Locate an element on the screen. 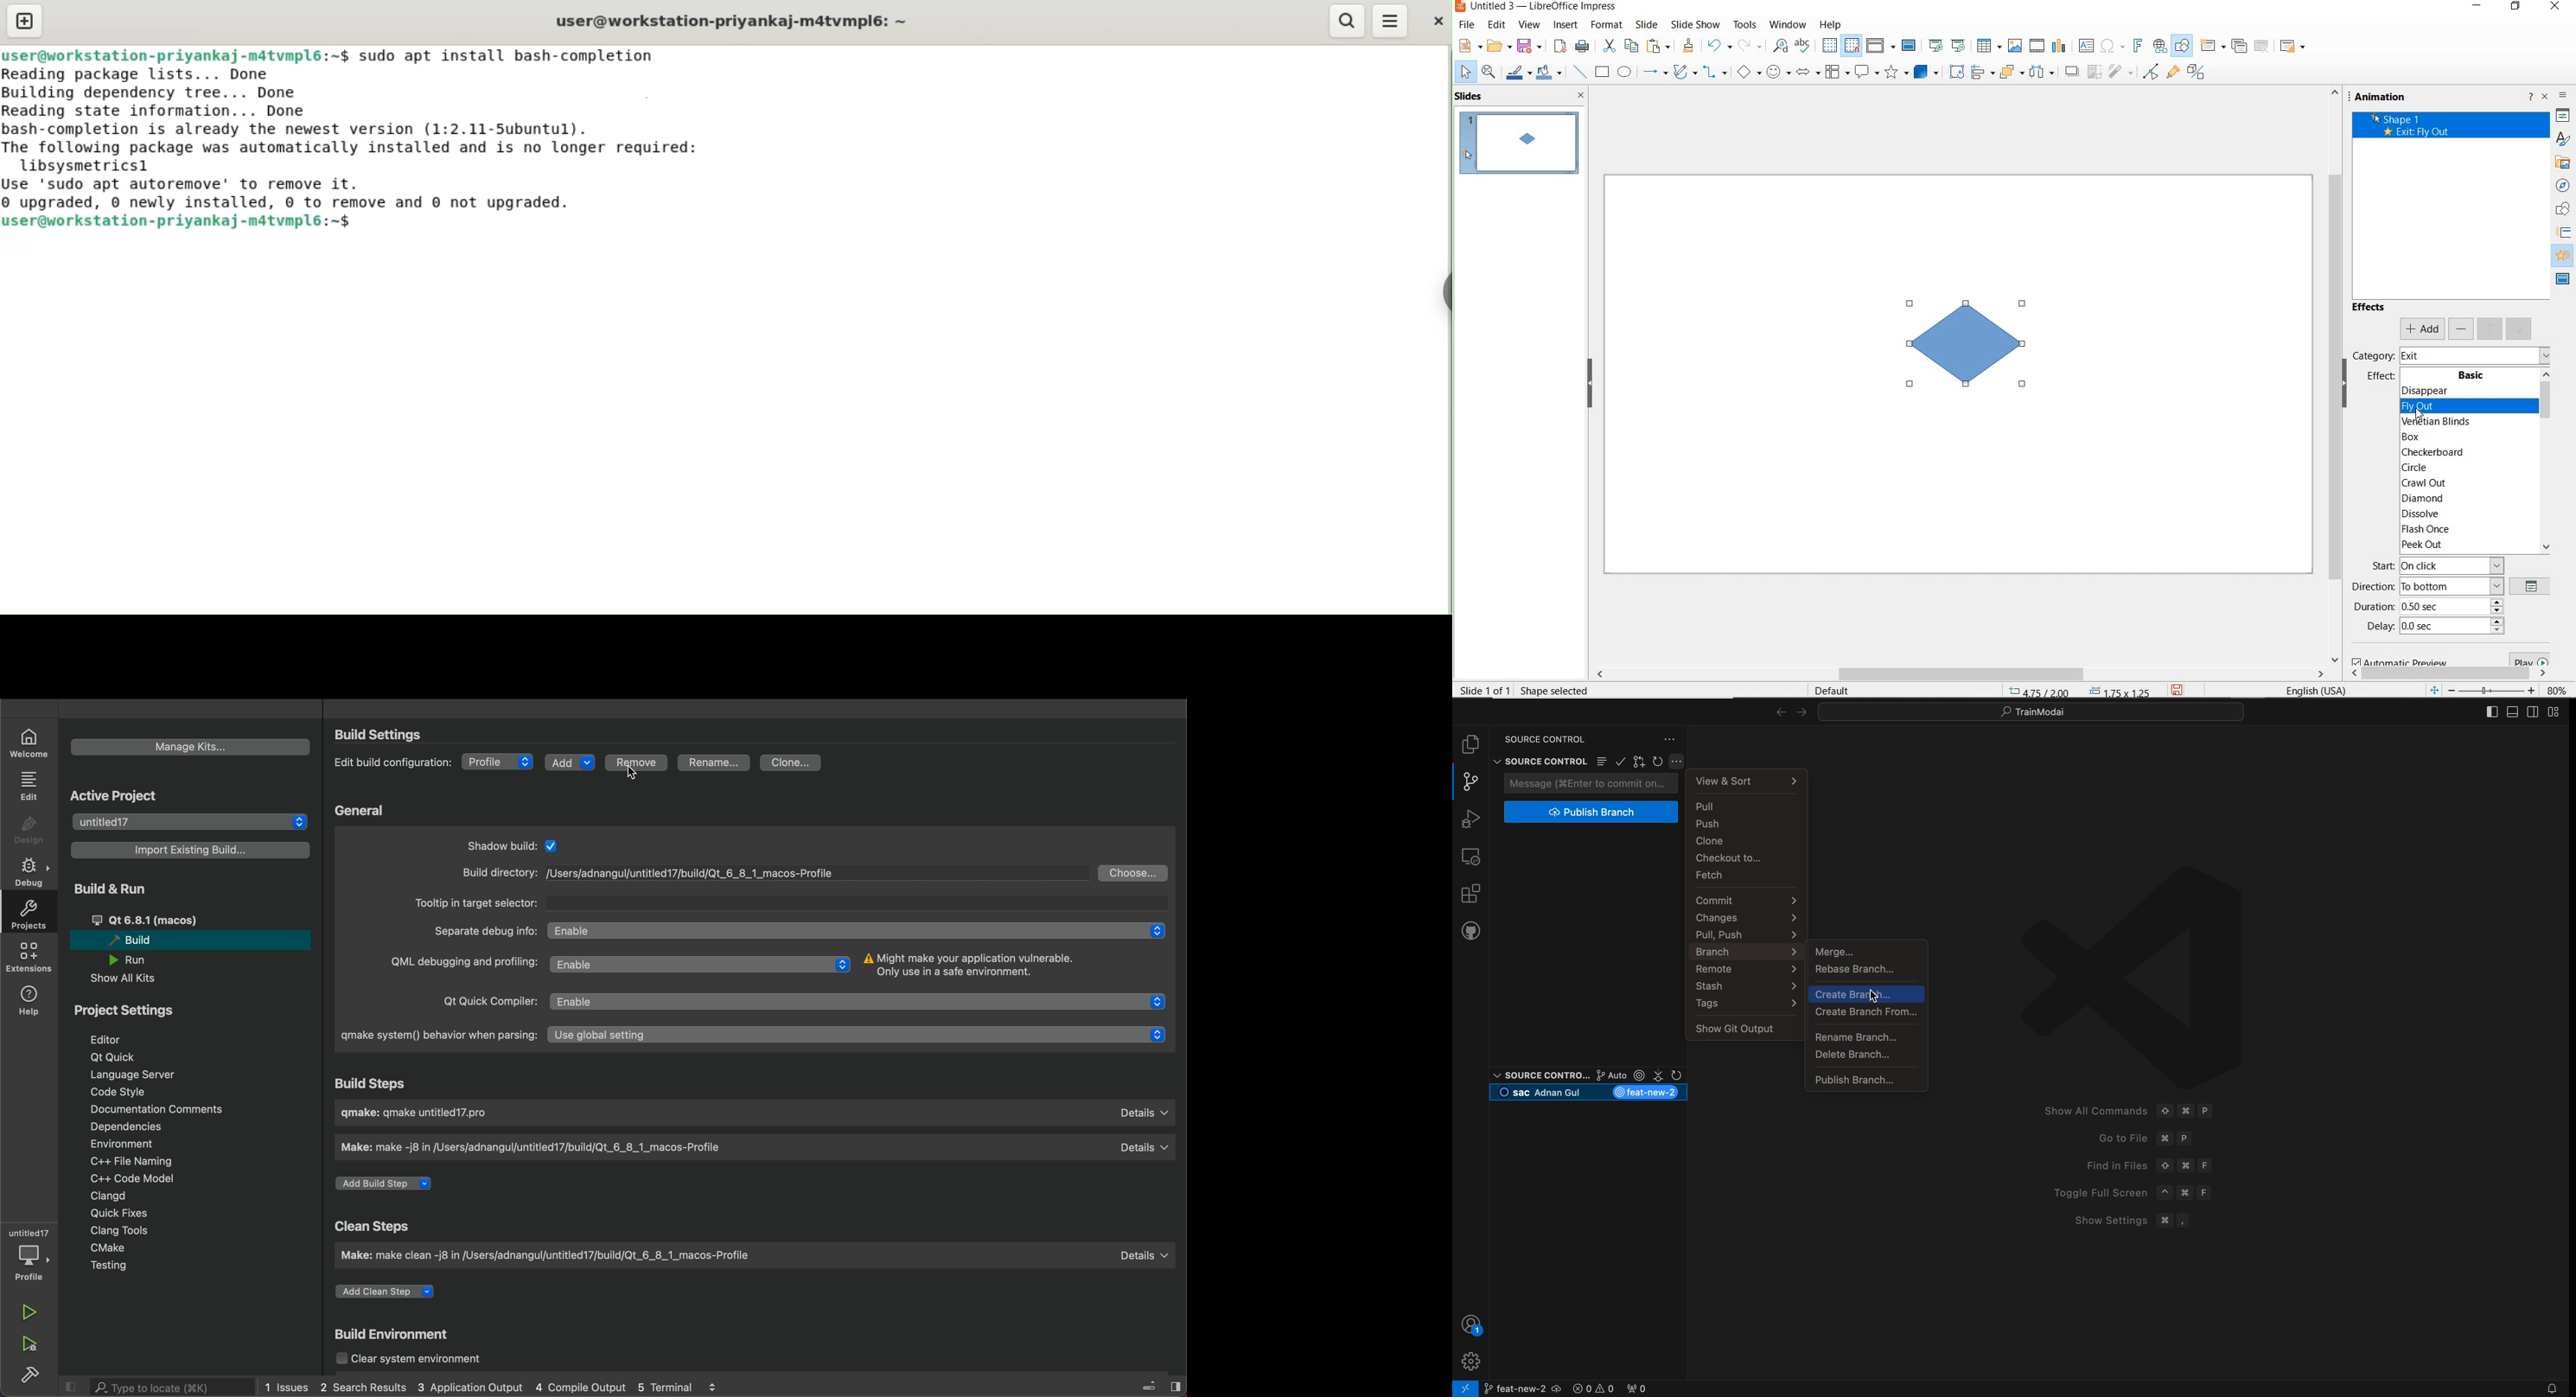   is located at coordinates (1601, 763).